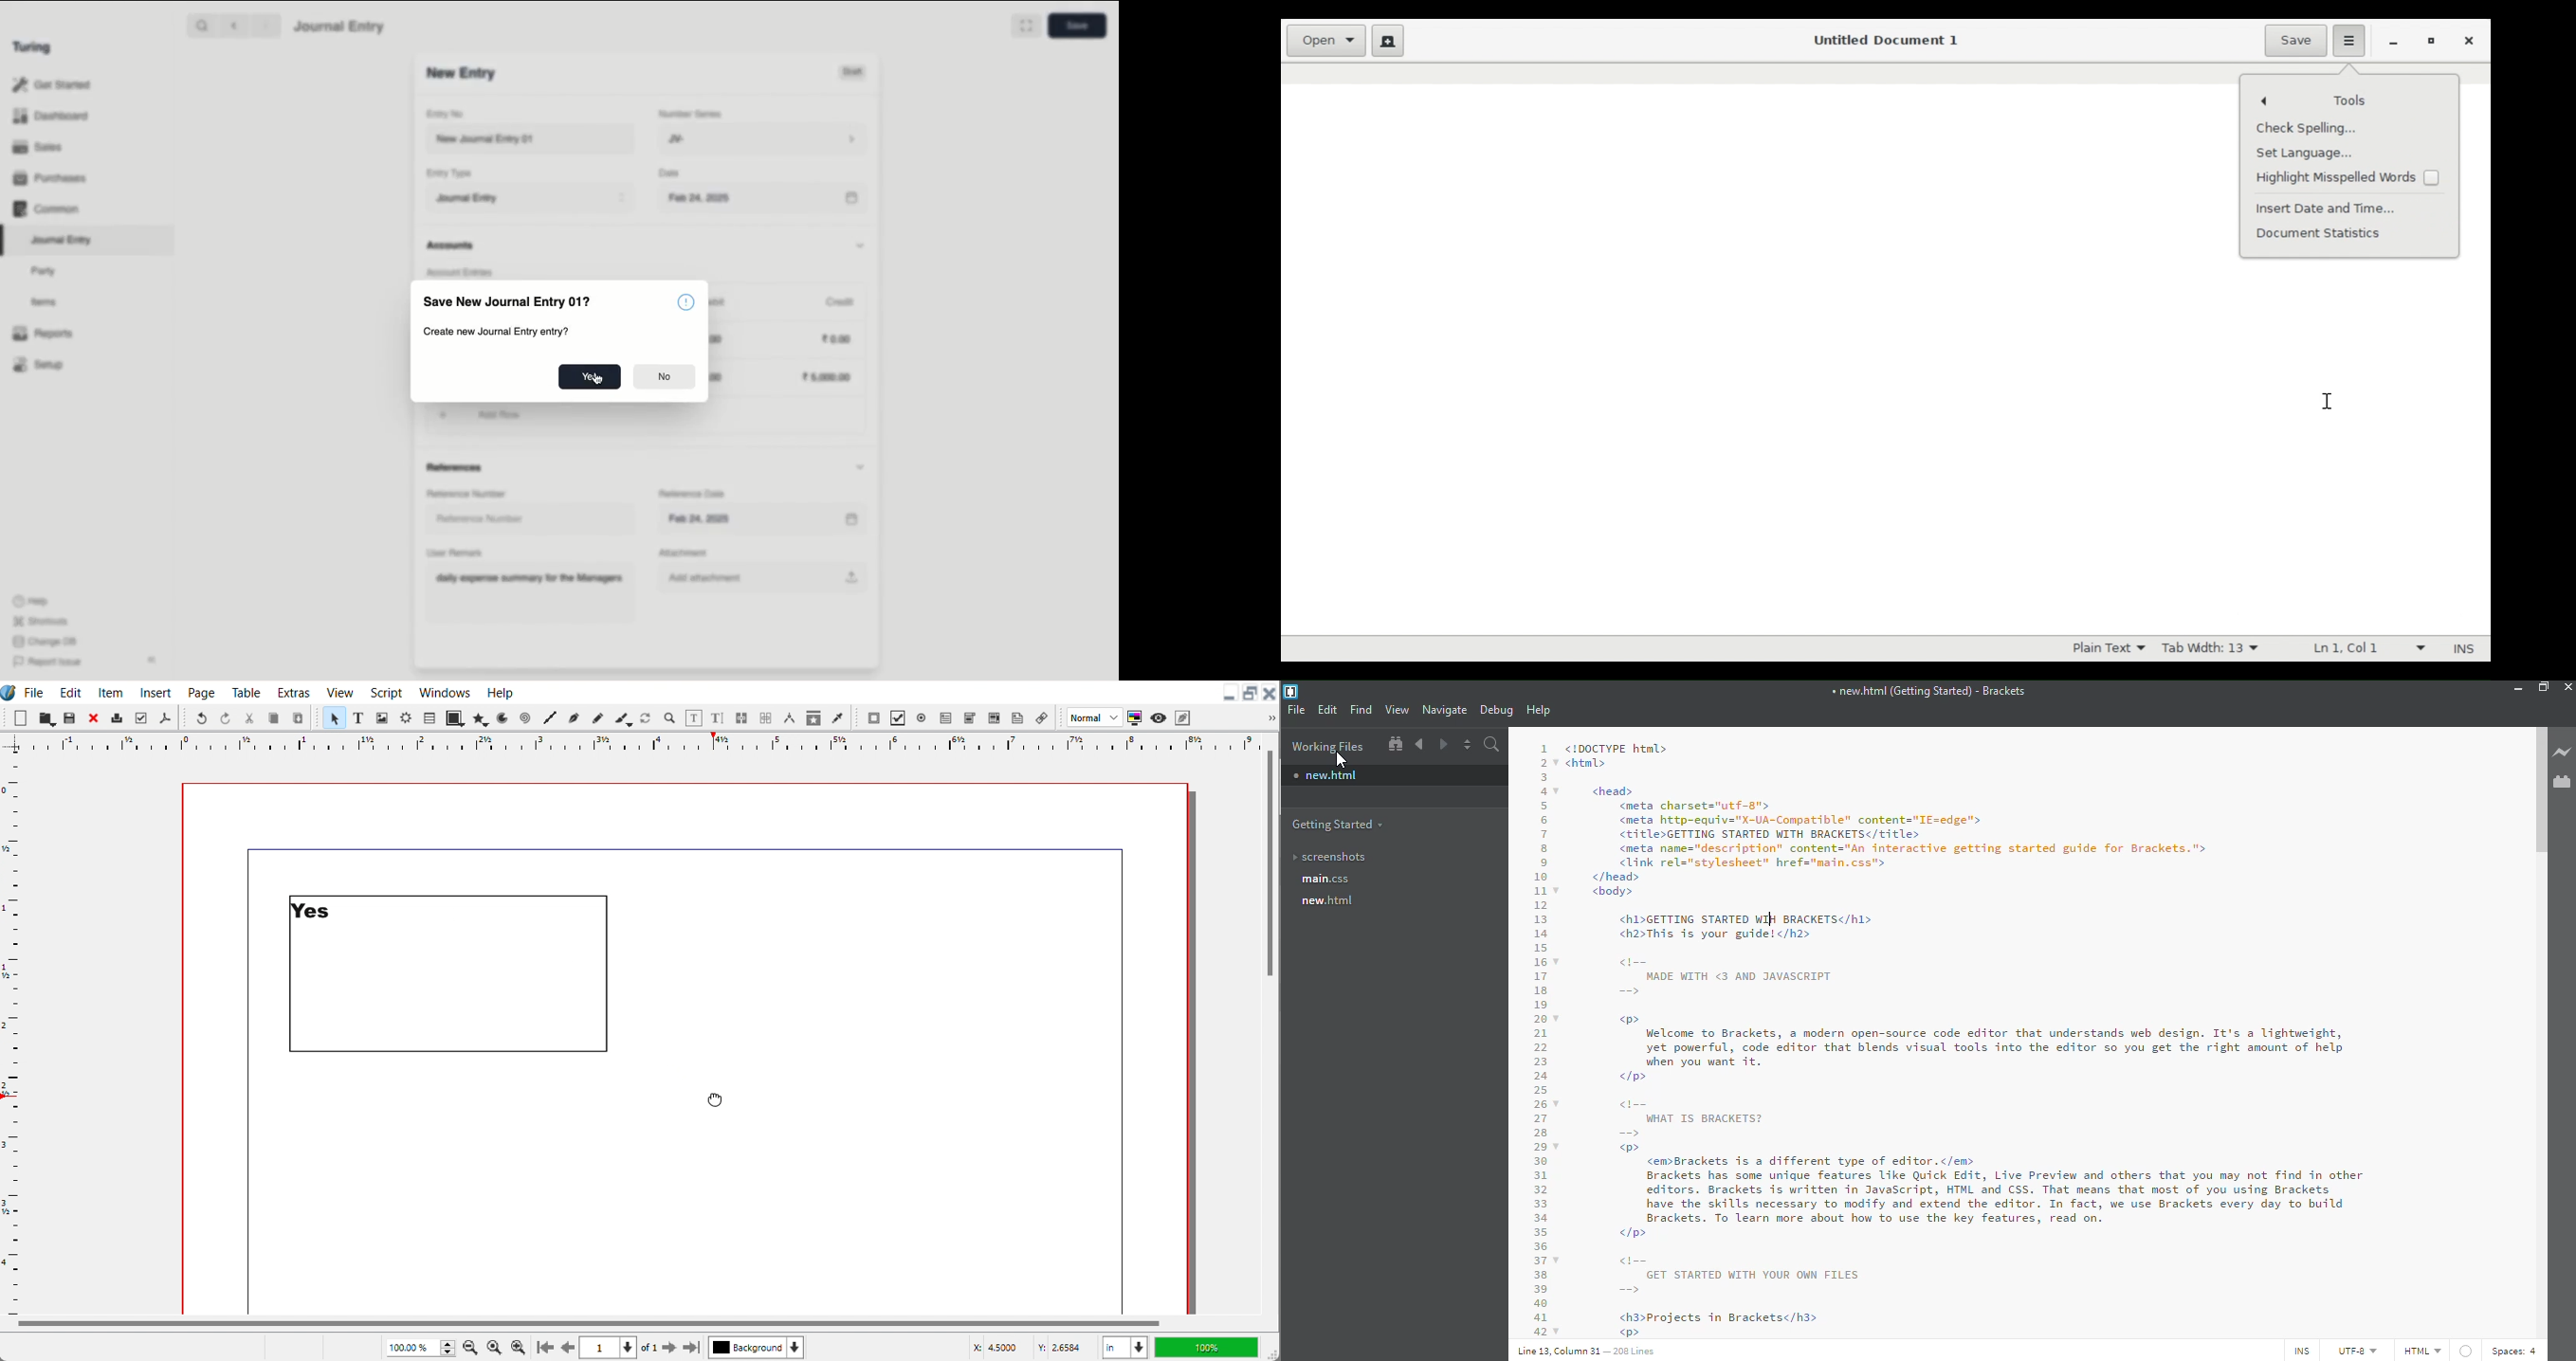 The width and height of the screenshot is (2576, 1372). I want to click on Drop down box, so click(1270, 718).